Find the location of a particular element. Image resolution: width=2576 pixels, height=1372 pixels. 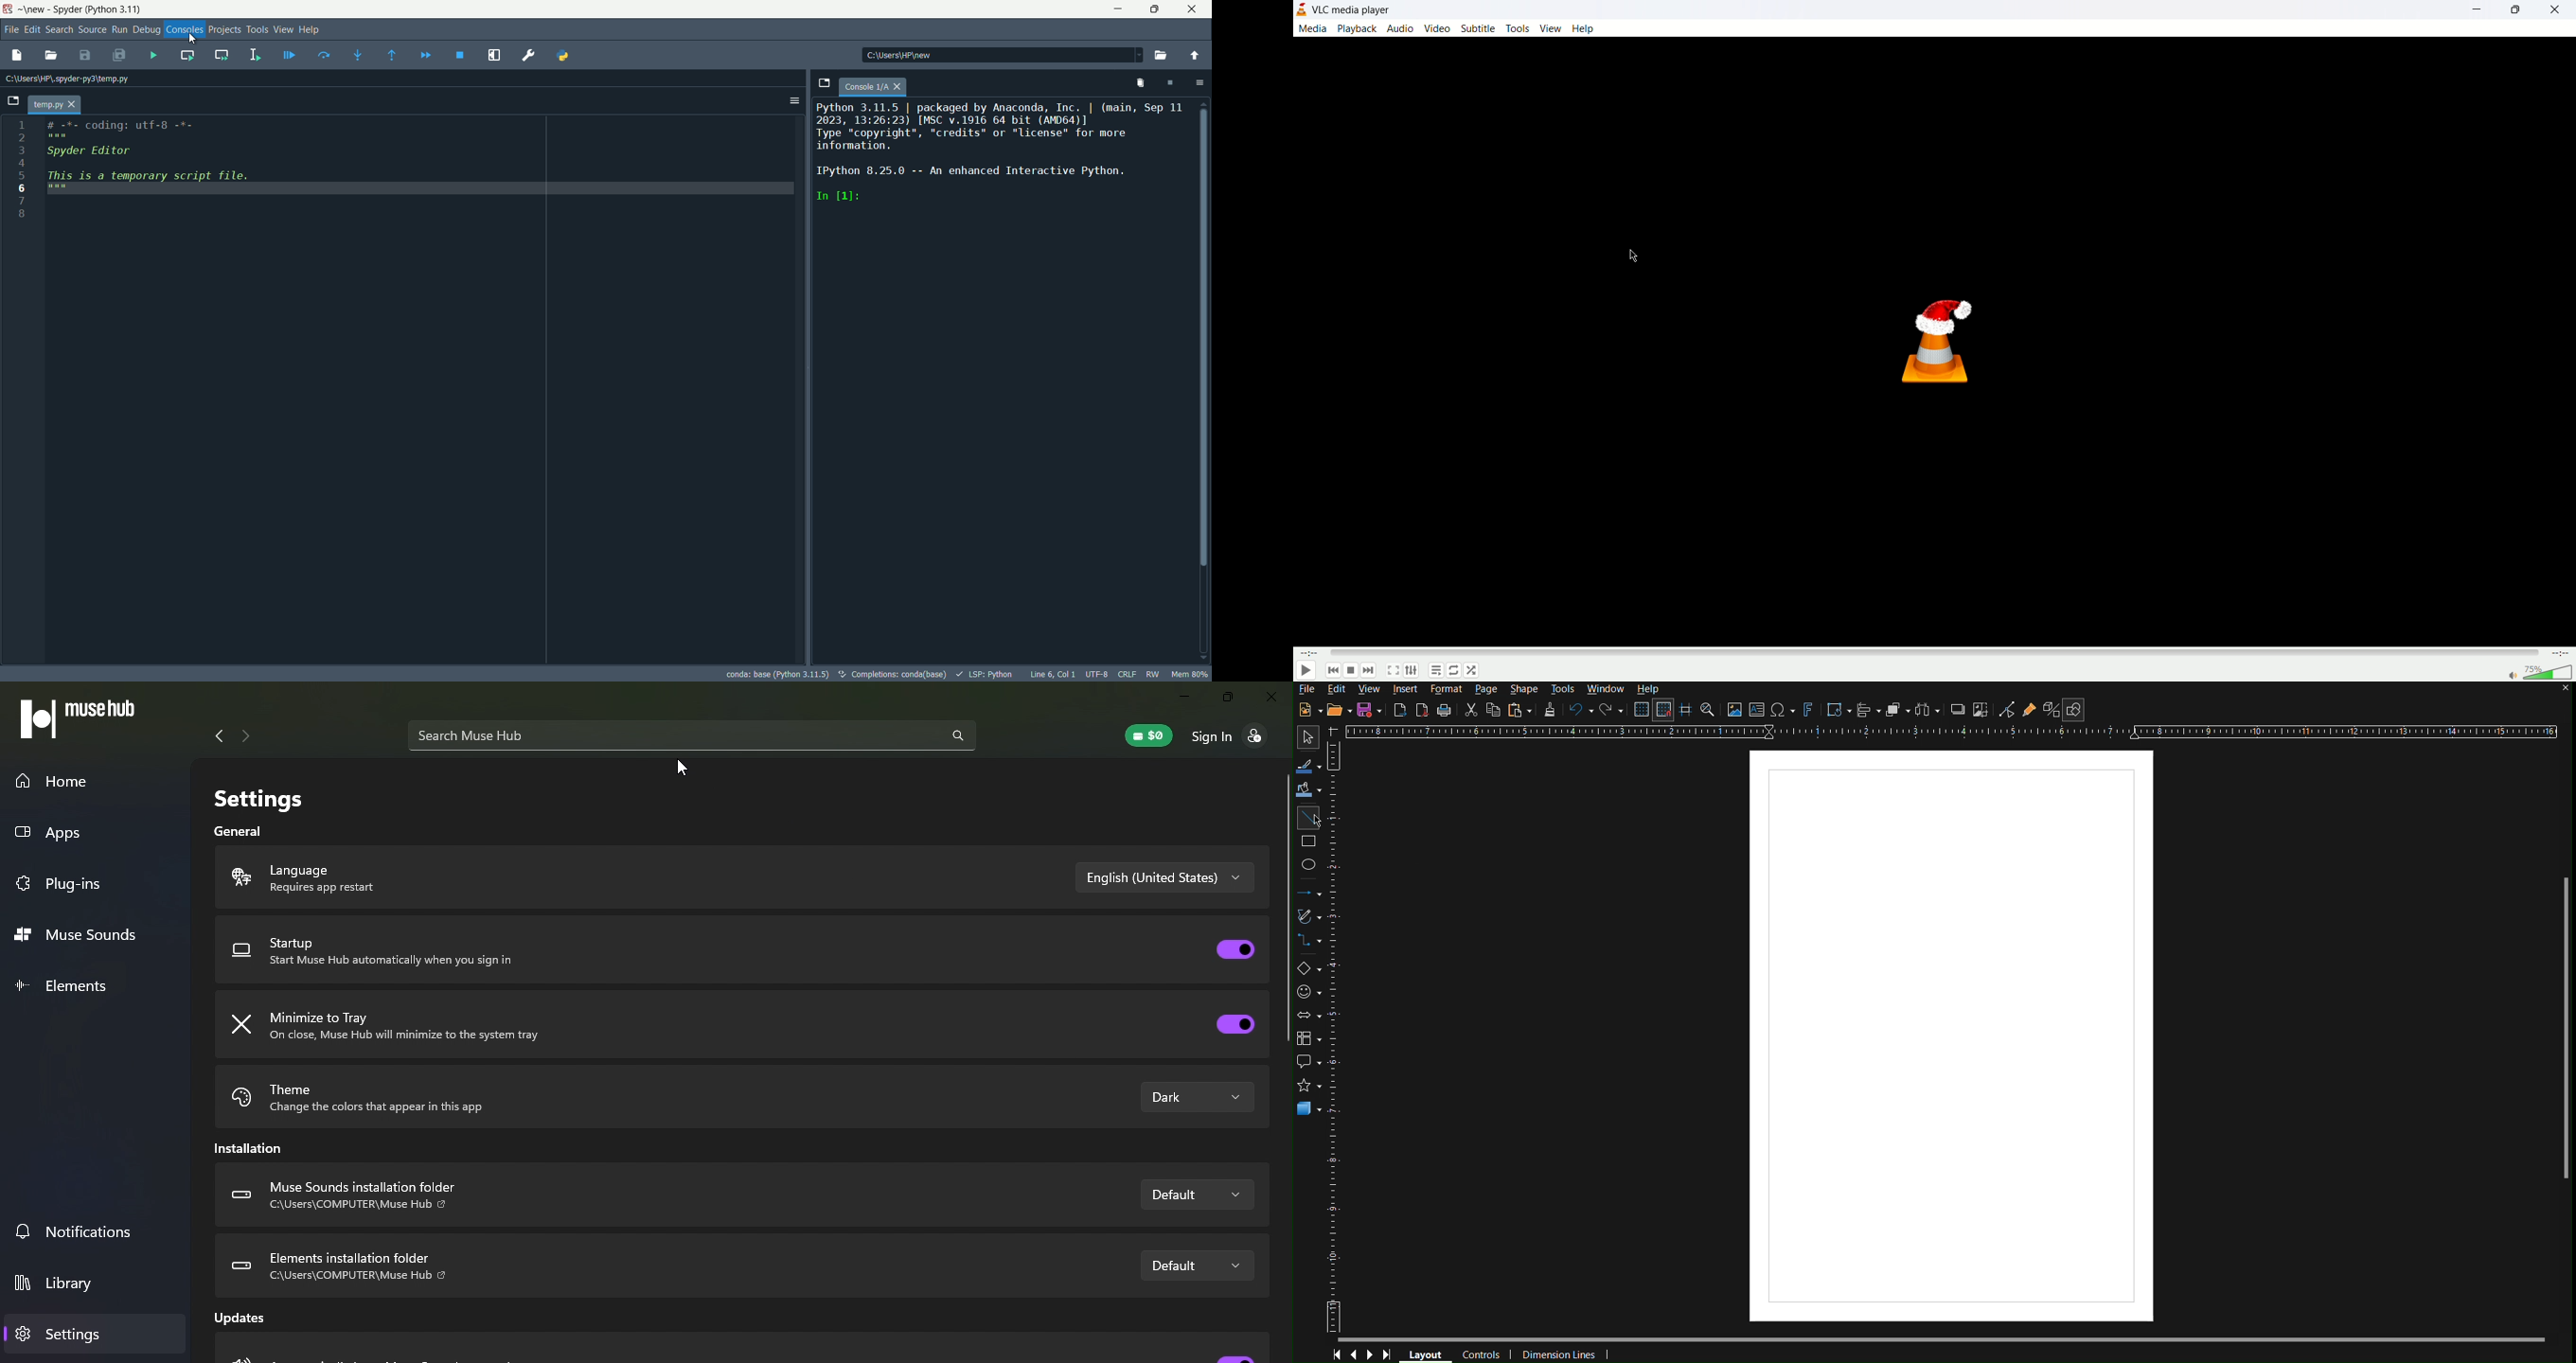

Distribute objects is located at coordinates (1929, 710).